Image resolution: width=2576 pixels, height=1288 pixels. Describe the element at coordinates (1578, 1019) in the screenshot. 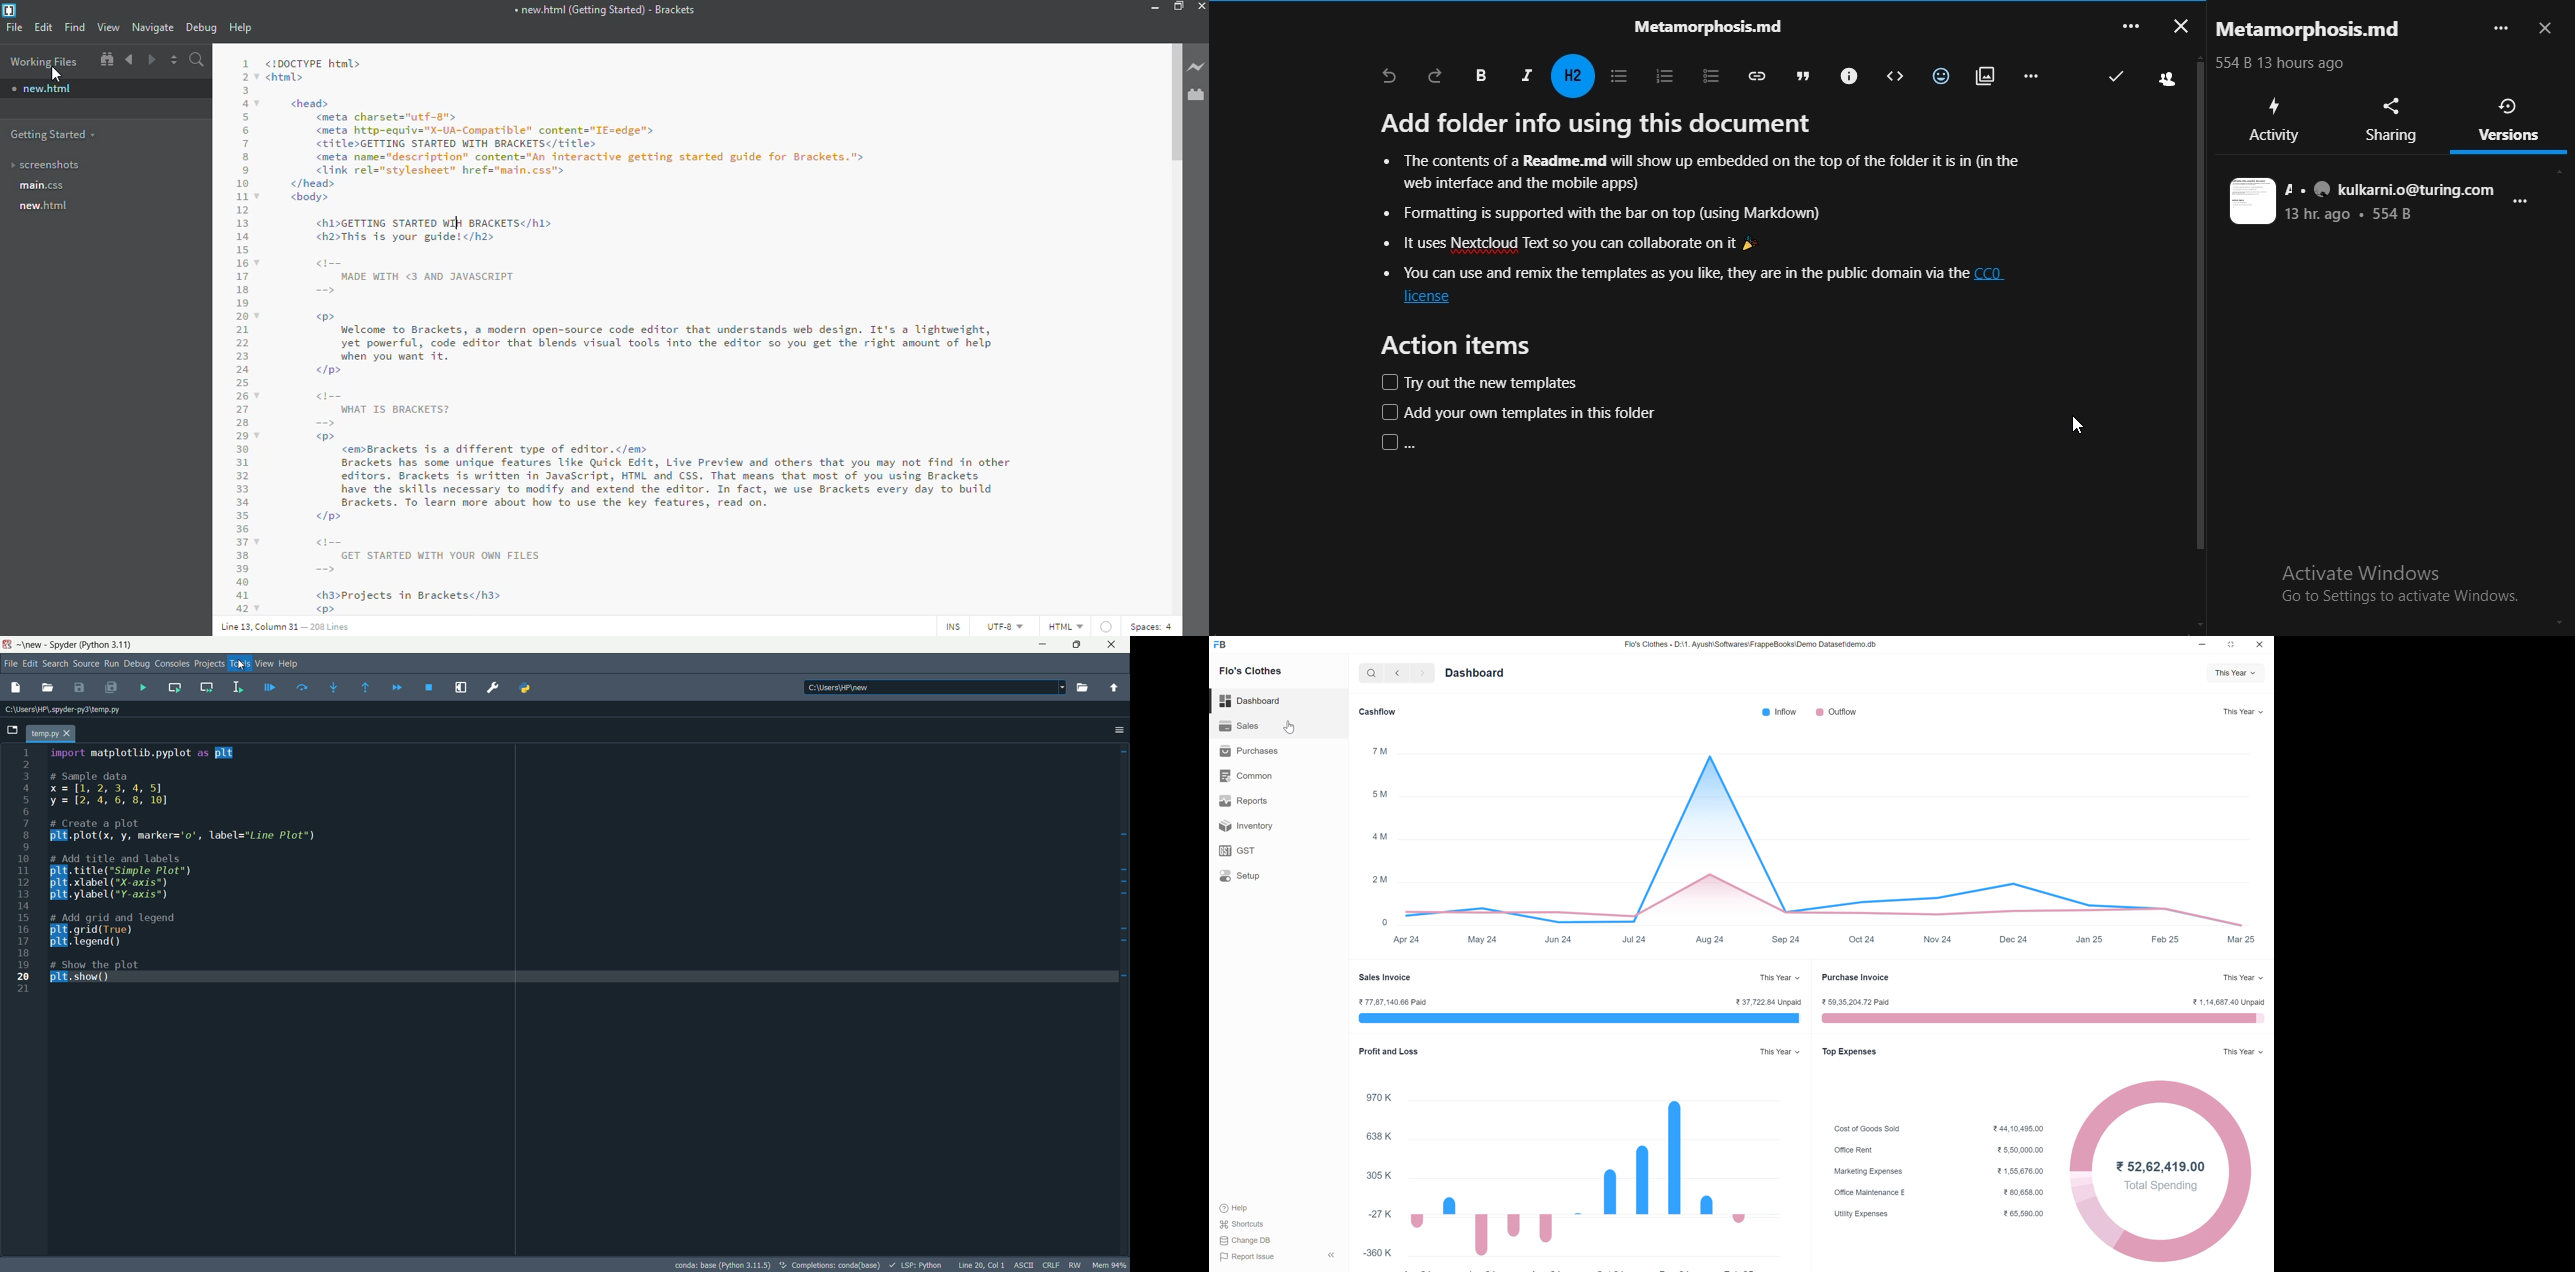

I see `sales invoice graph` at that location.